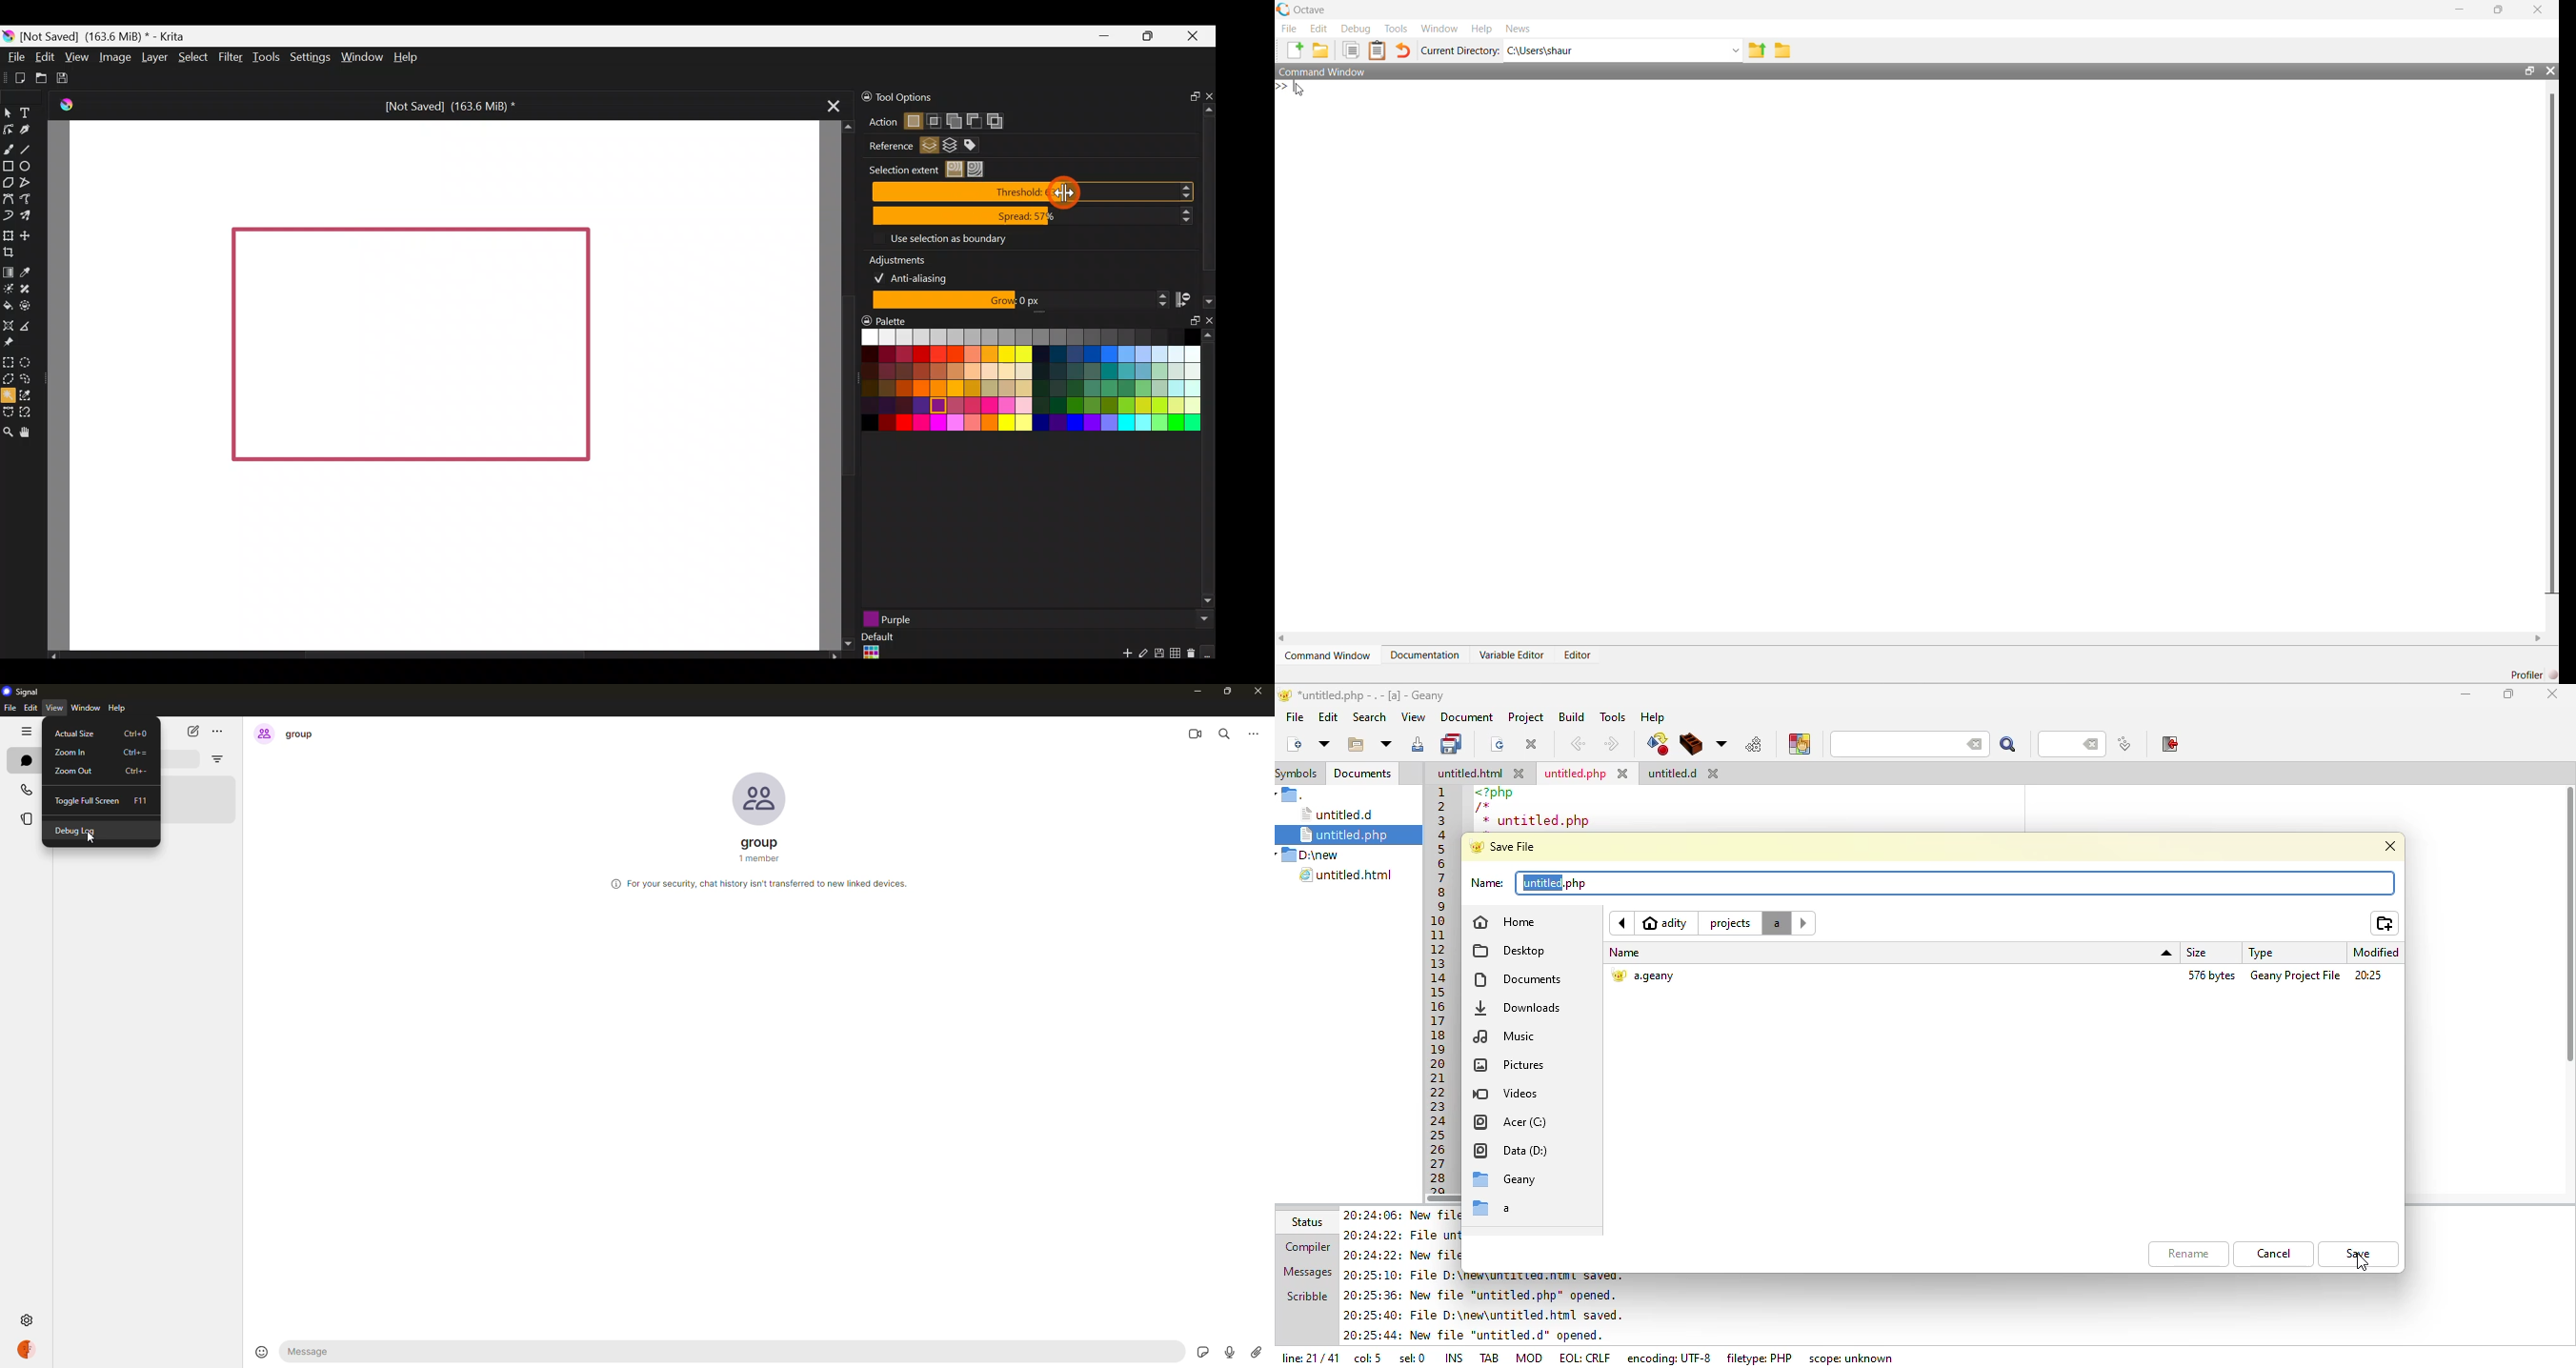  What do you see at coordinates (1105, 37) in the screenshot?
I see `Minimize` at bounding box center [1105, 37].